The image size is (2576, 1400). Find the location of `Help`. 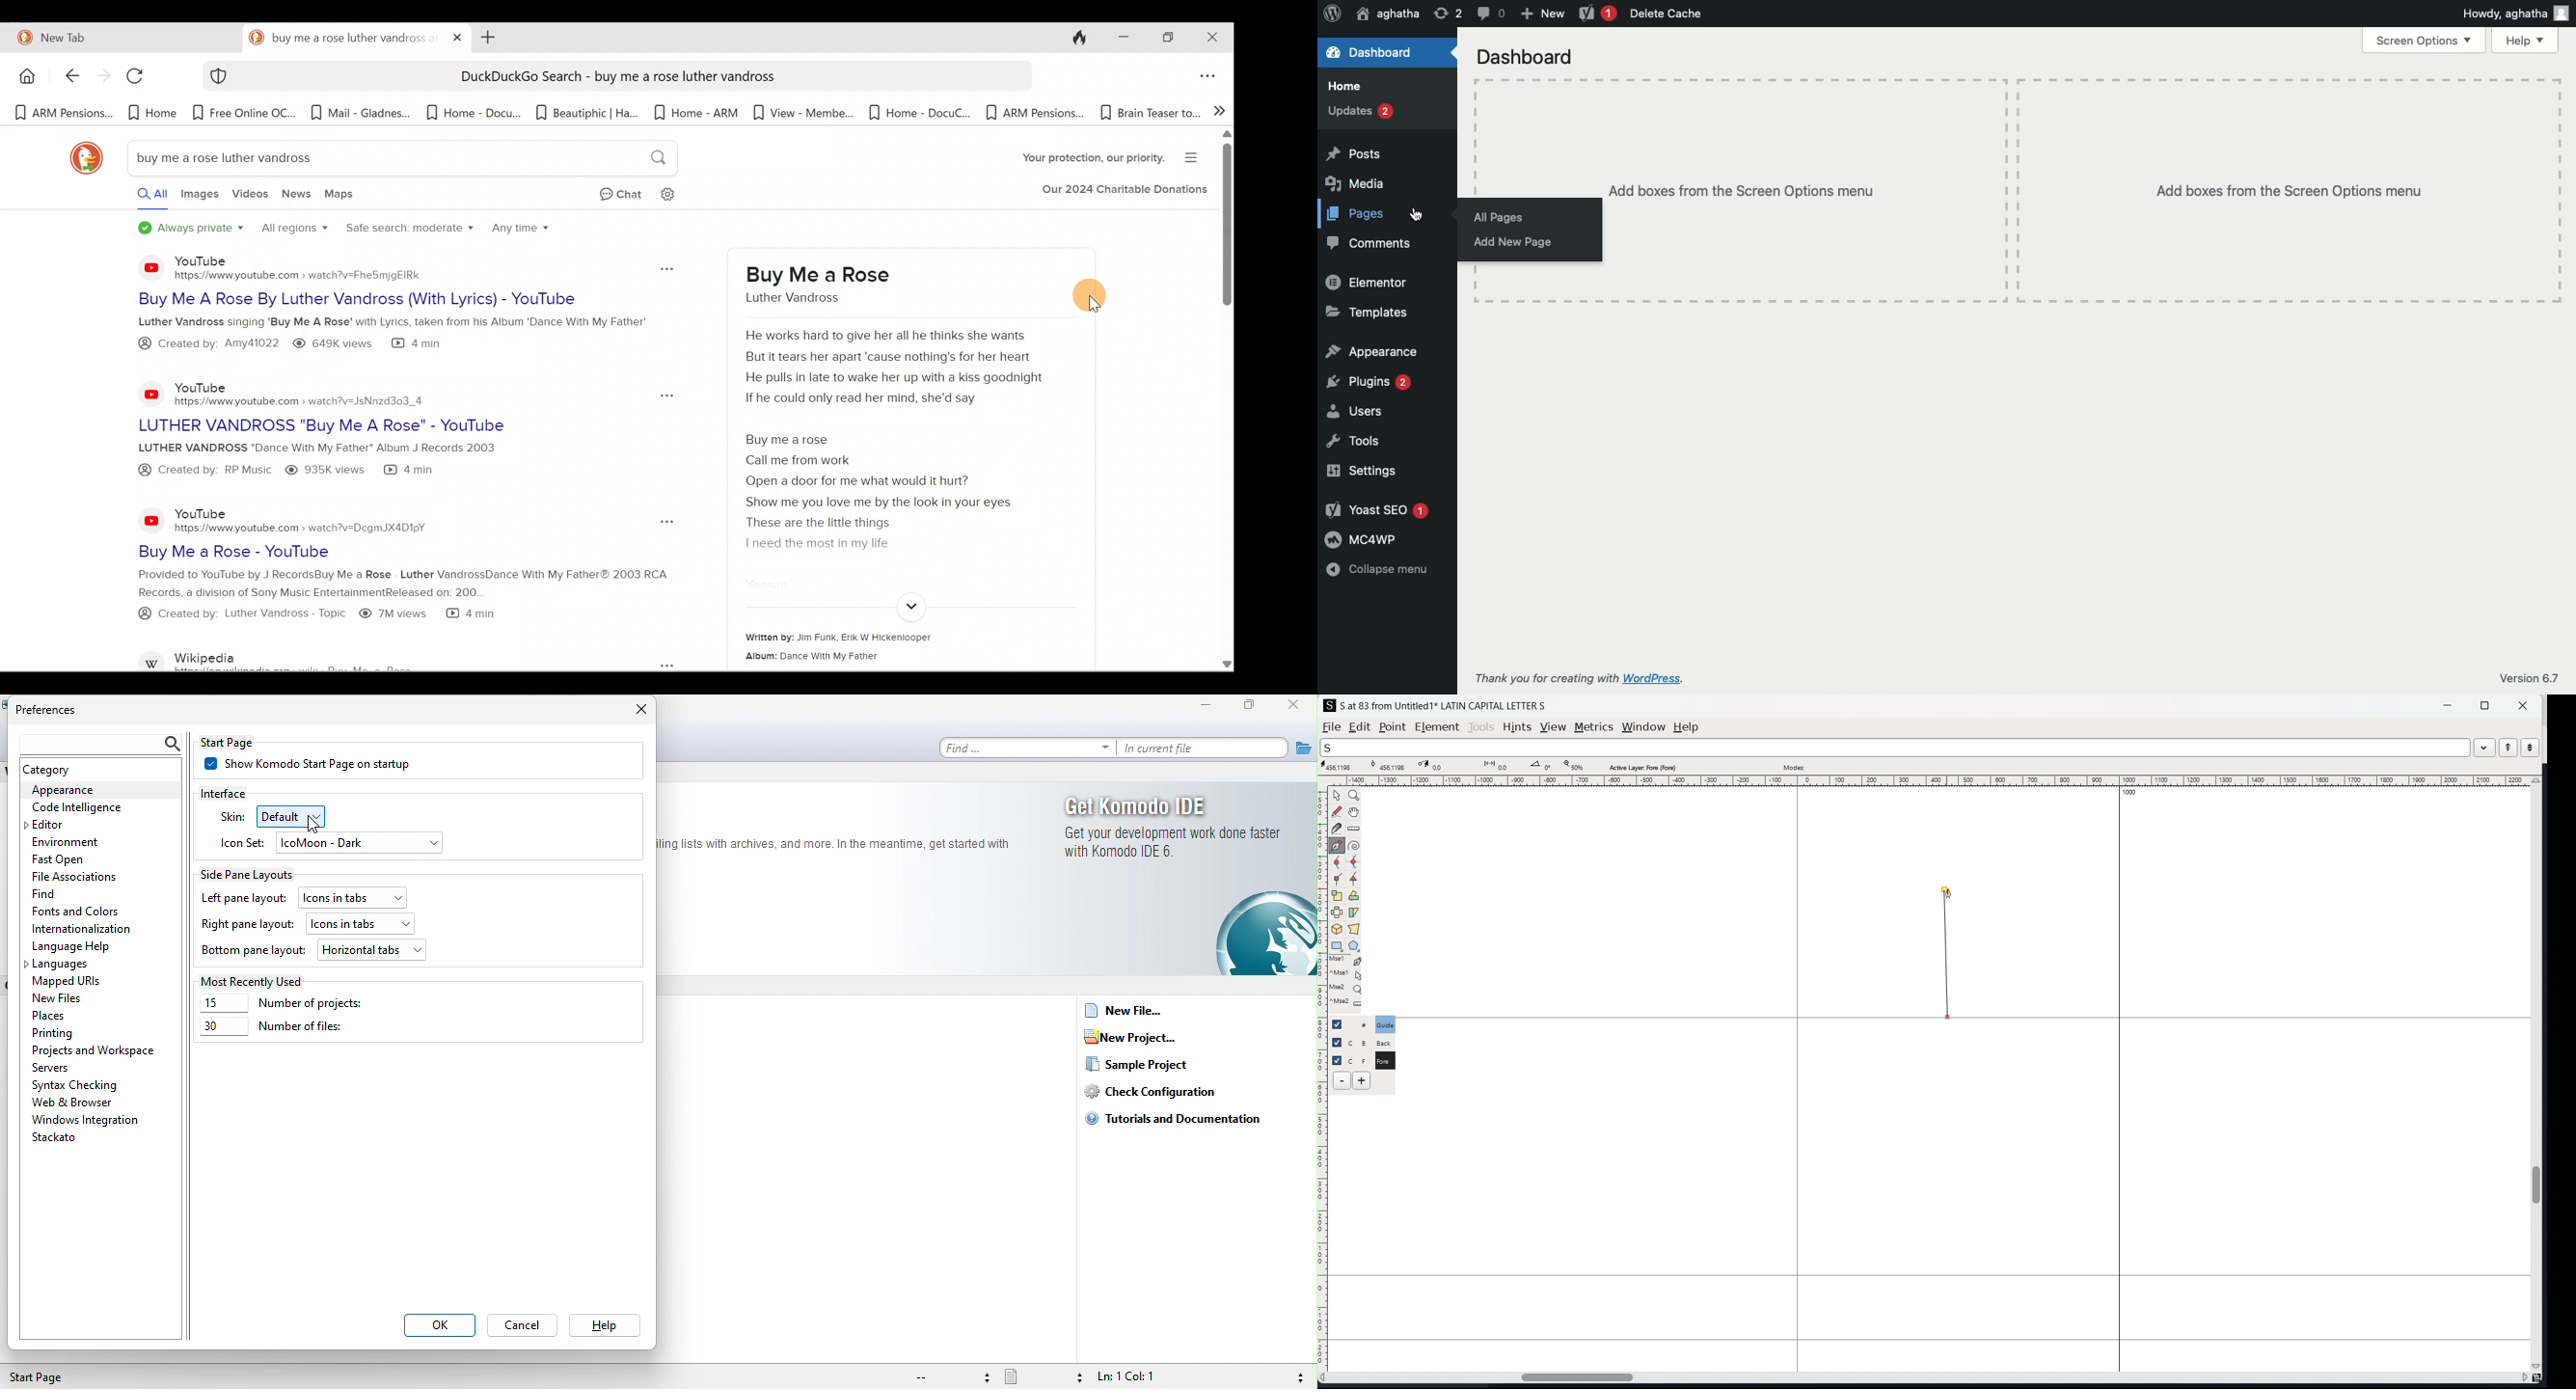

Help is located at coordinates (2526, 41).